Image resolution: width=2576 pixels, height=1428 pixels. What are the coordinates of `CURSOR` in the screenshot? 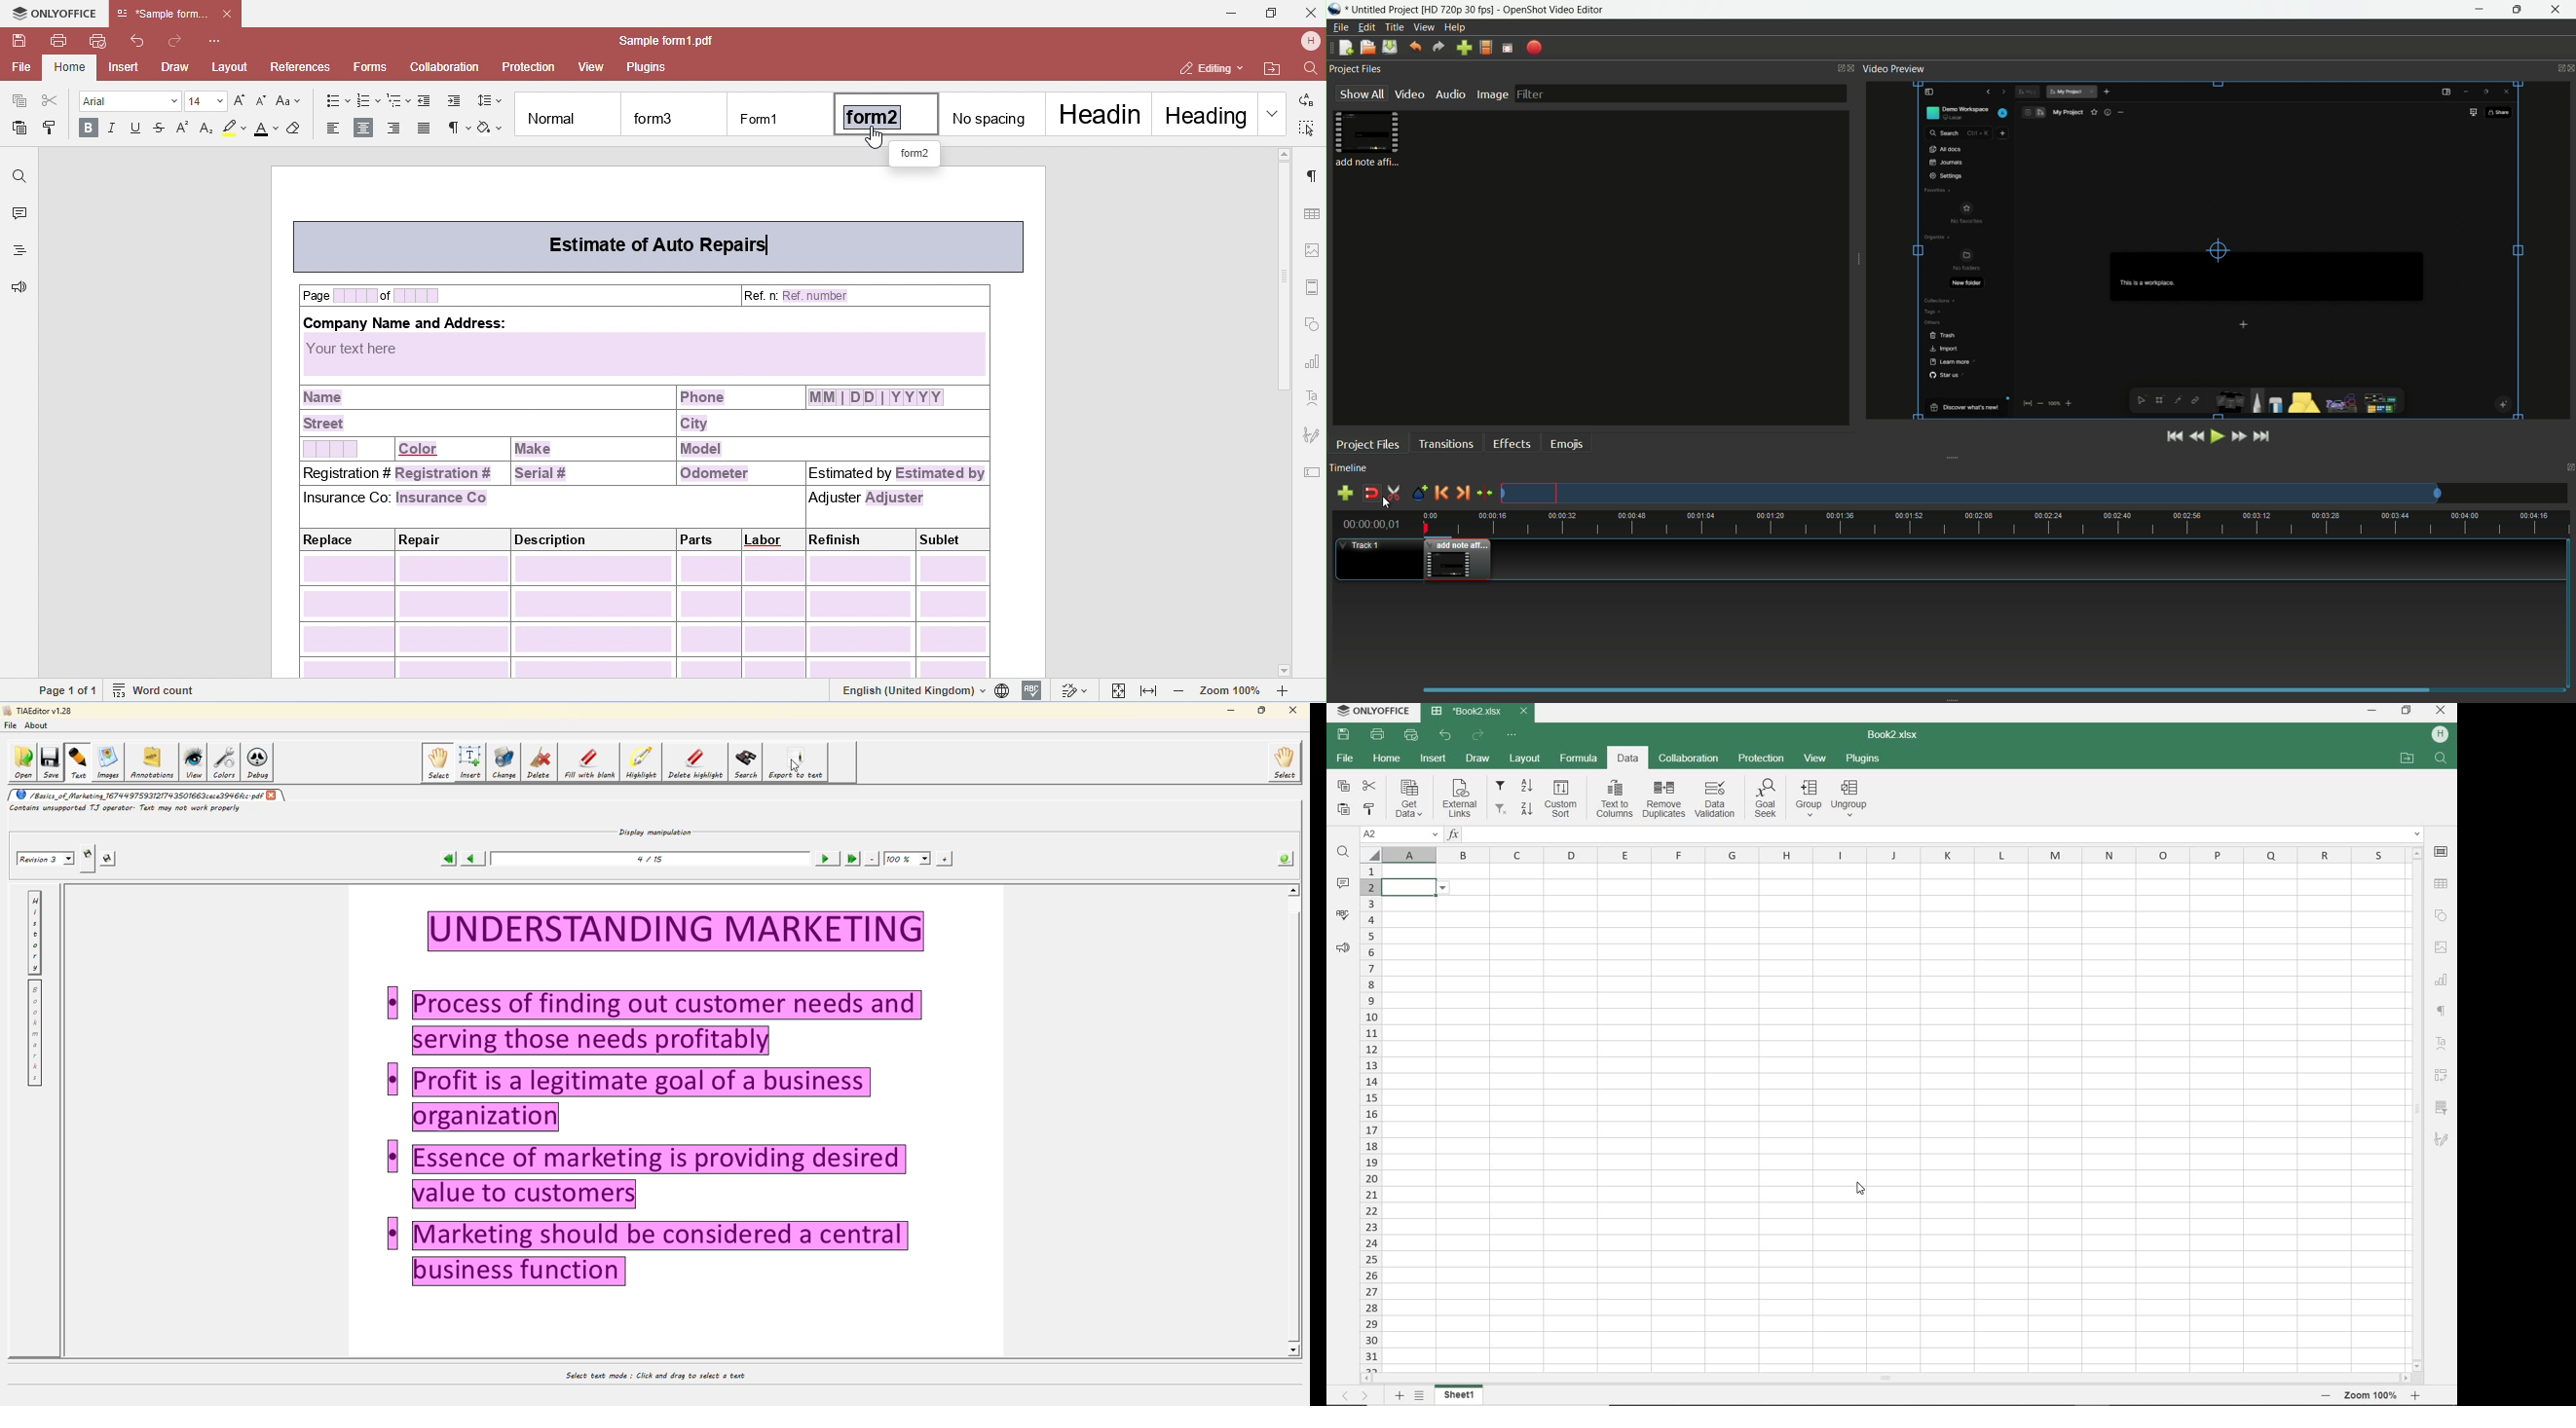 It's located at (1861, 1188).